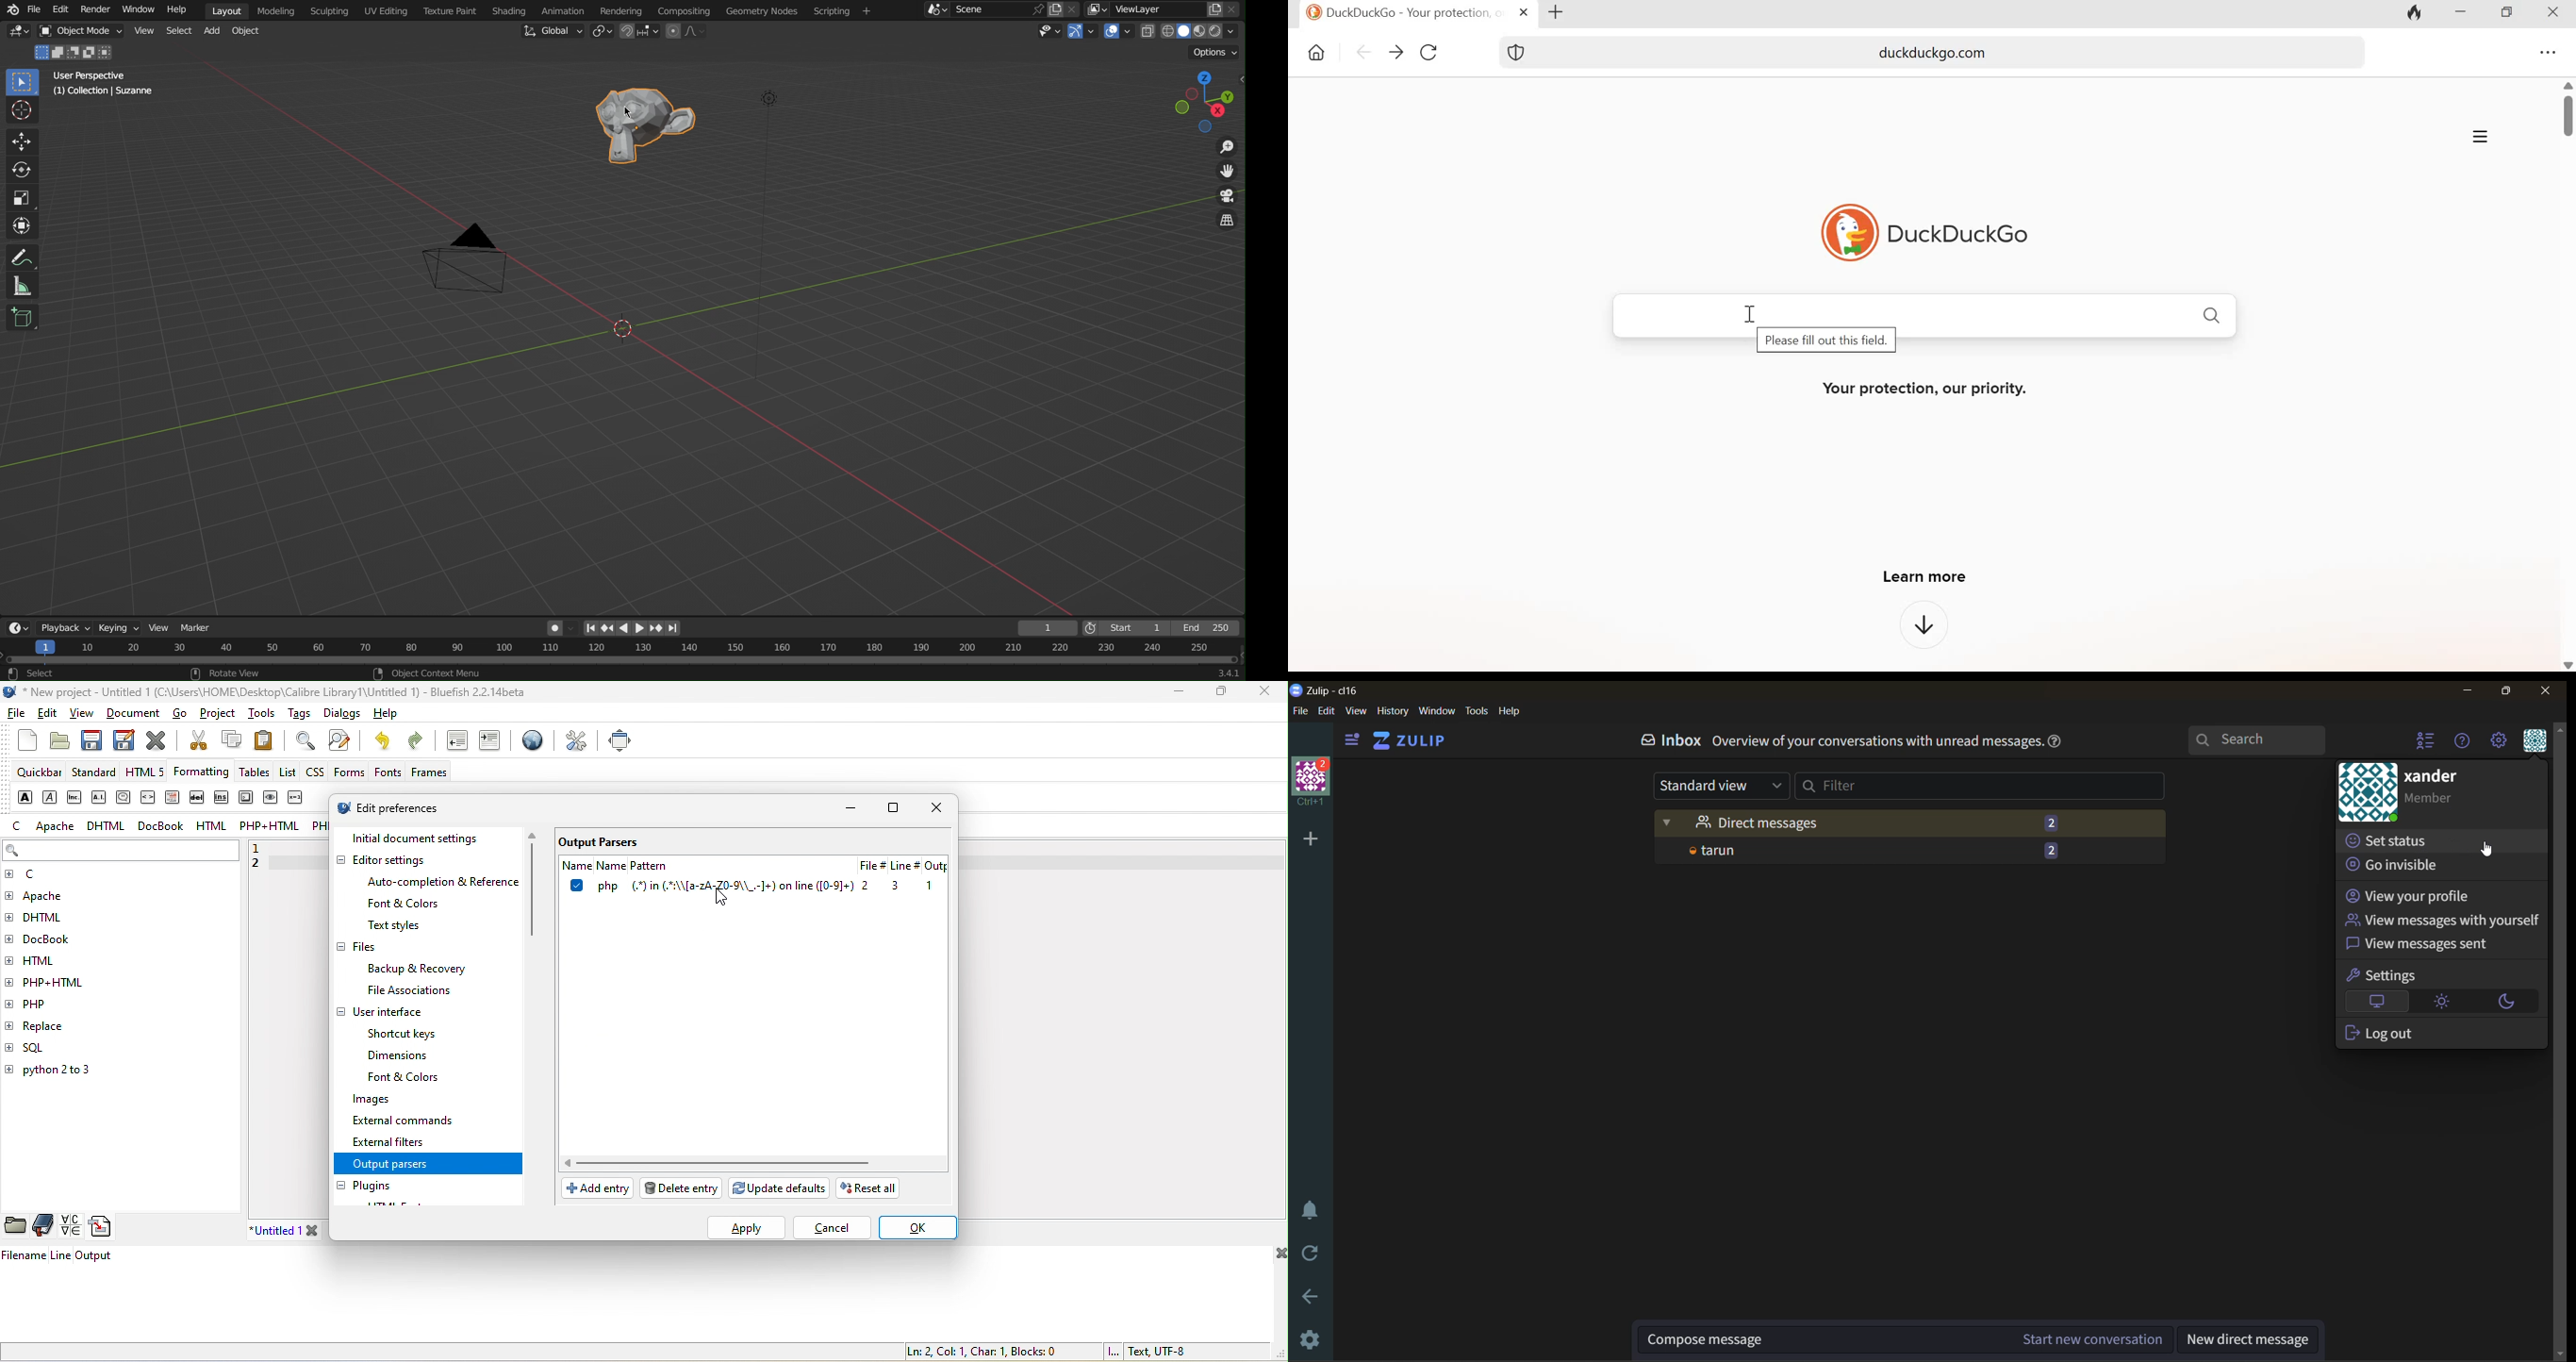 Image resolution: width=2576 pixels, height=1372 pixels. Describe the element at coordinates (75, 55) in the screenshot. I see `subtract existing selection` at that location.